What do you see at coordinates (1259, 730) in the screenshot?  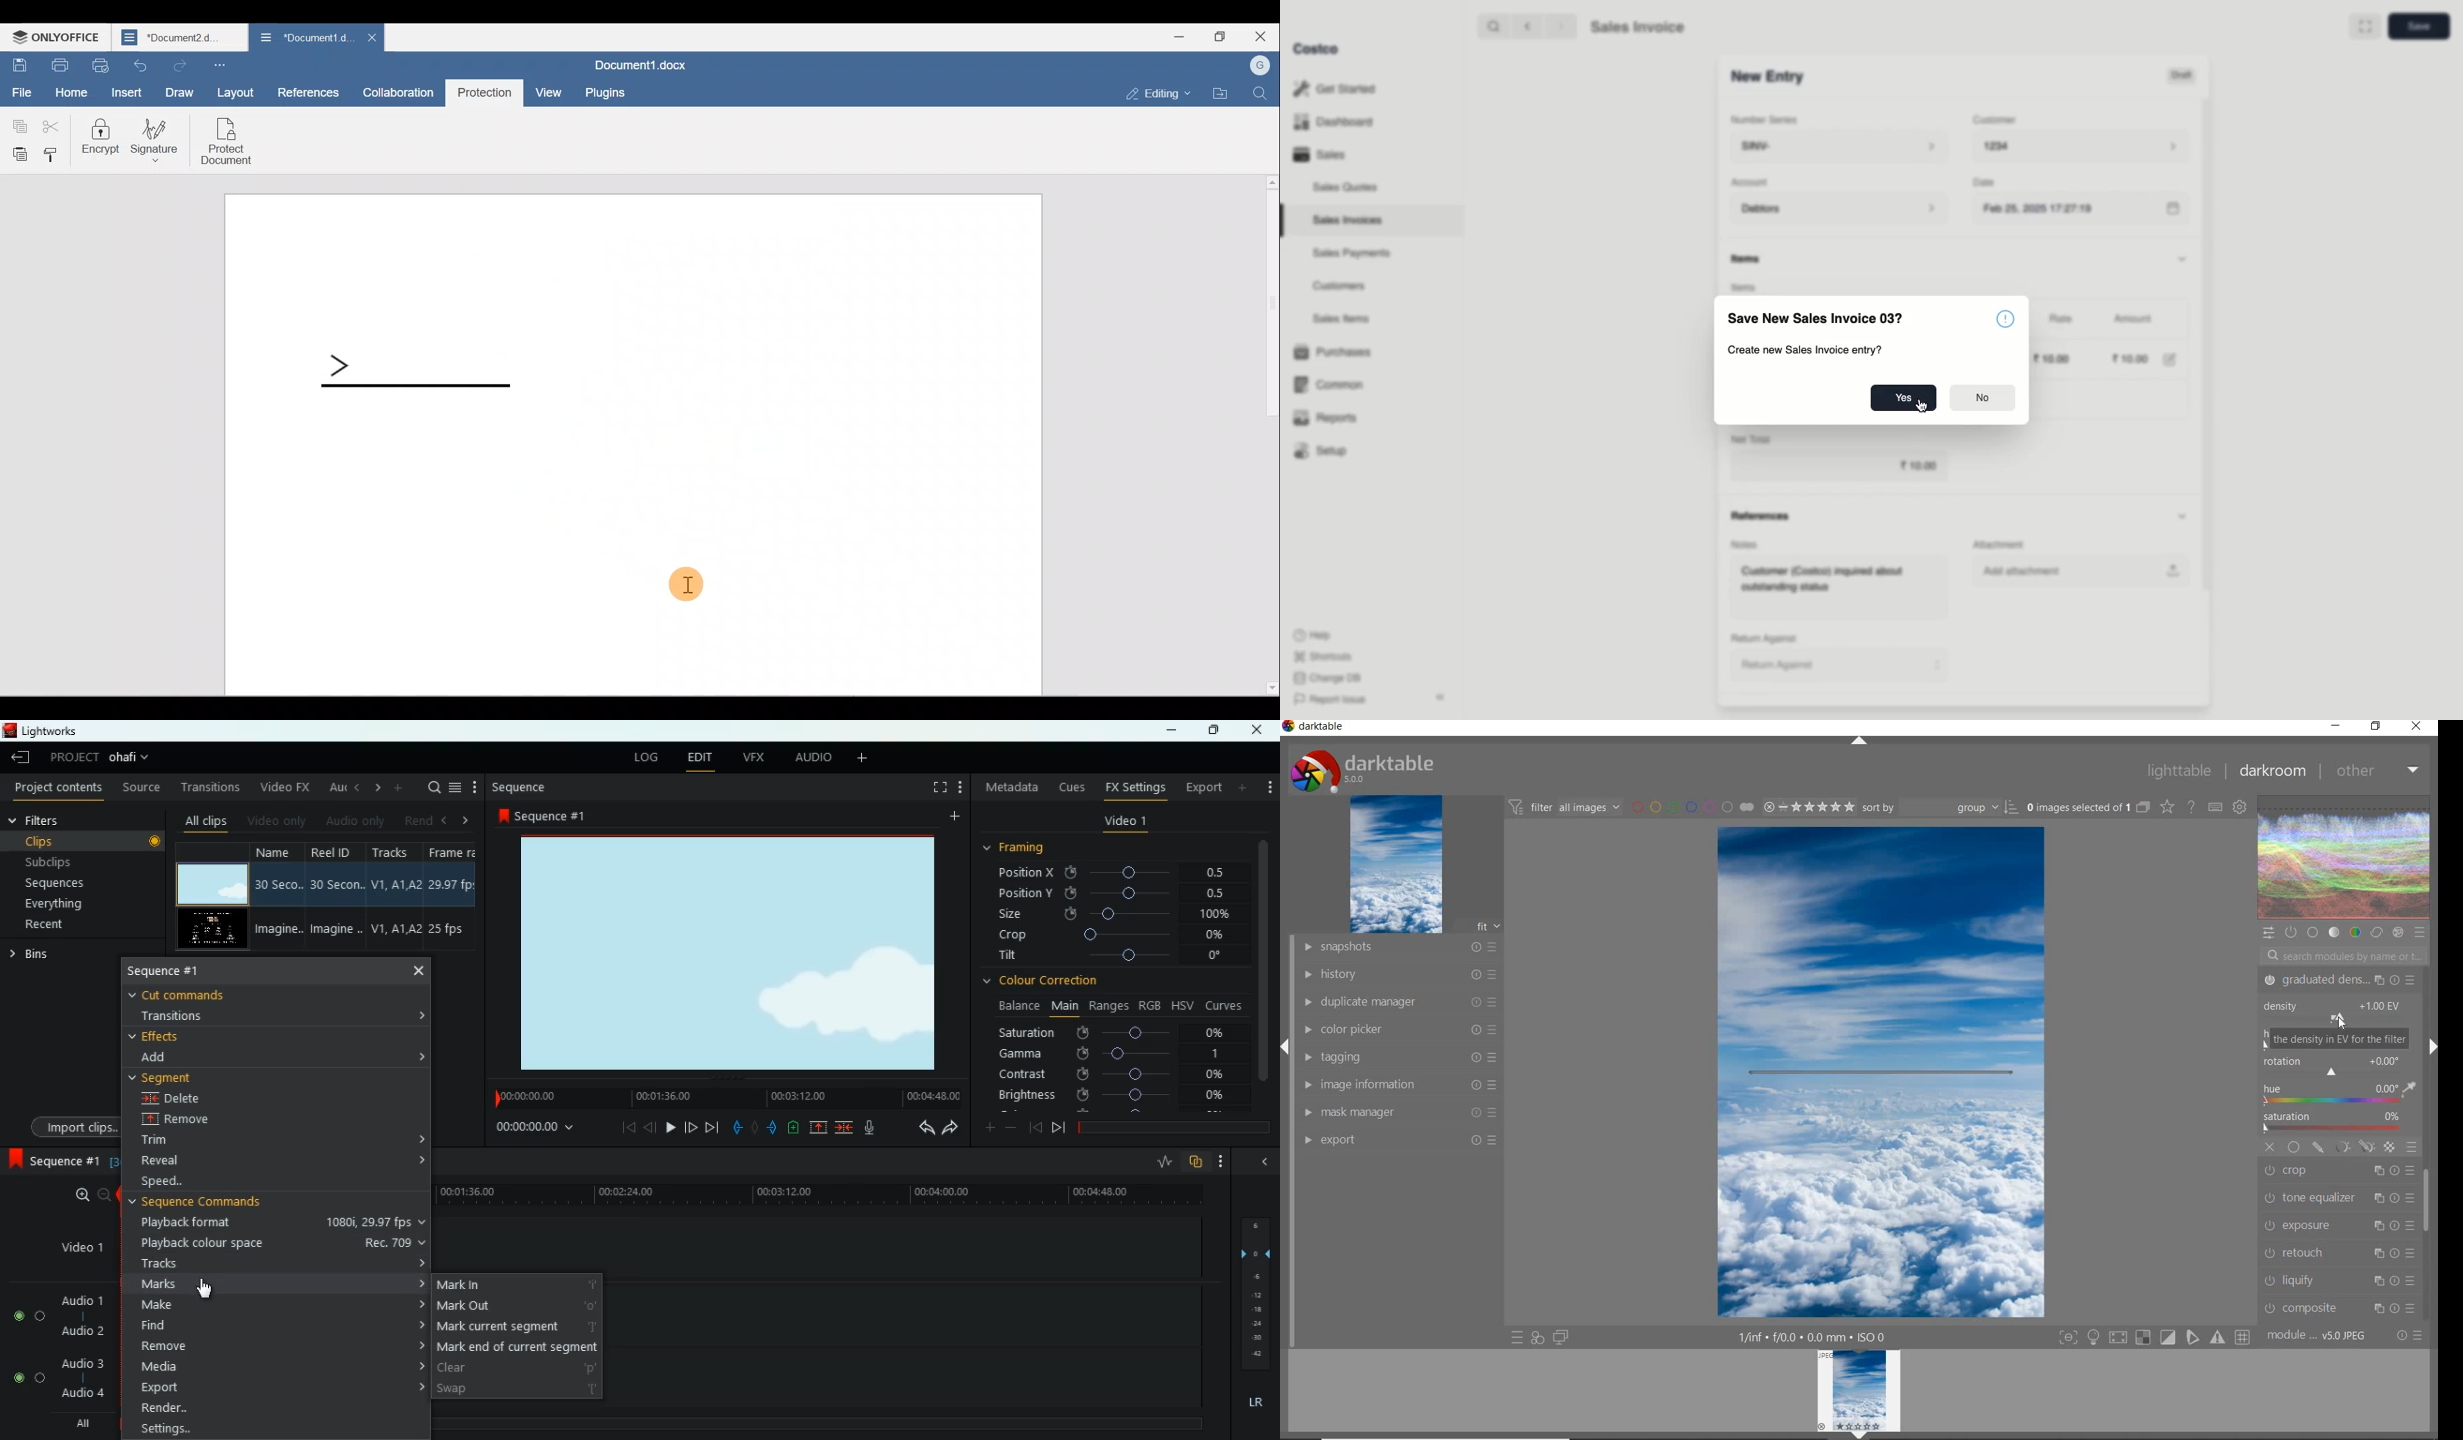 I see `close` at bounding box center [1259, 730].